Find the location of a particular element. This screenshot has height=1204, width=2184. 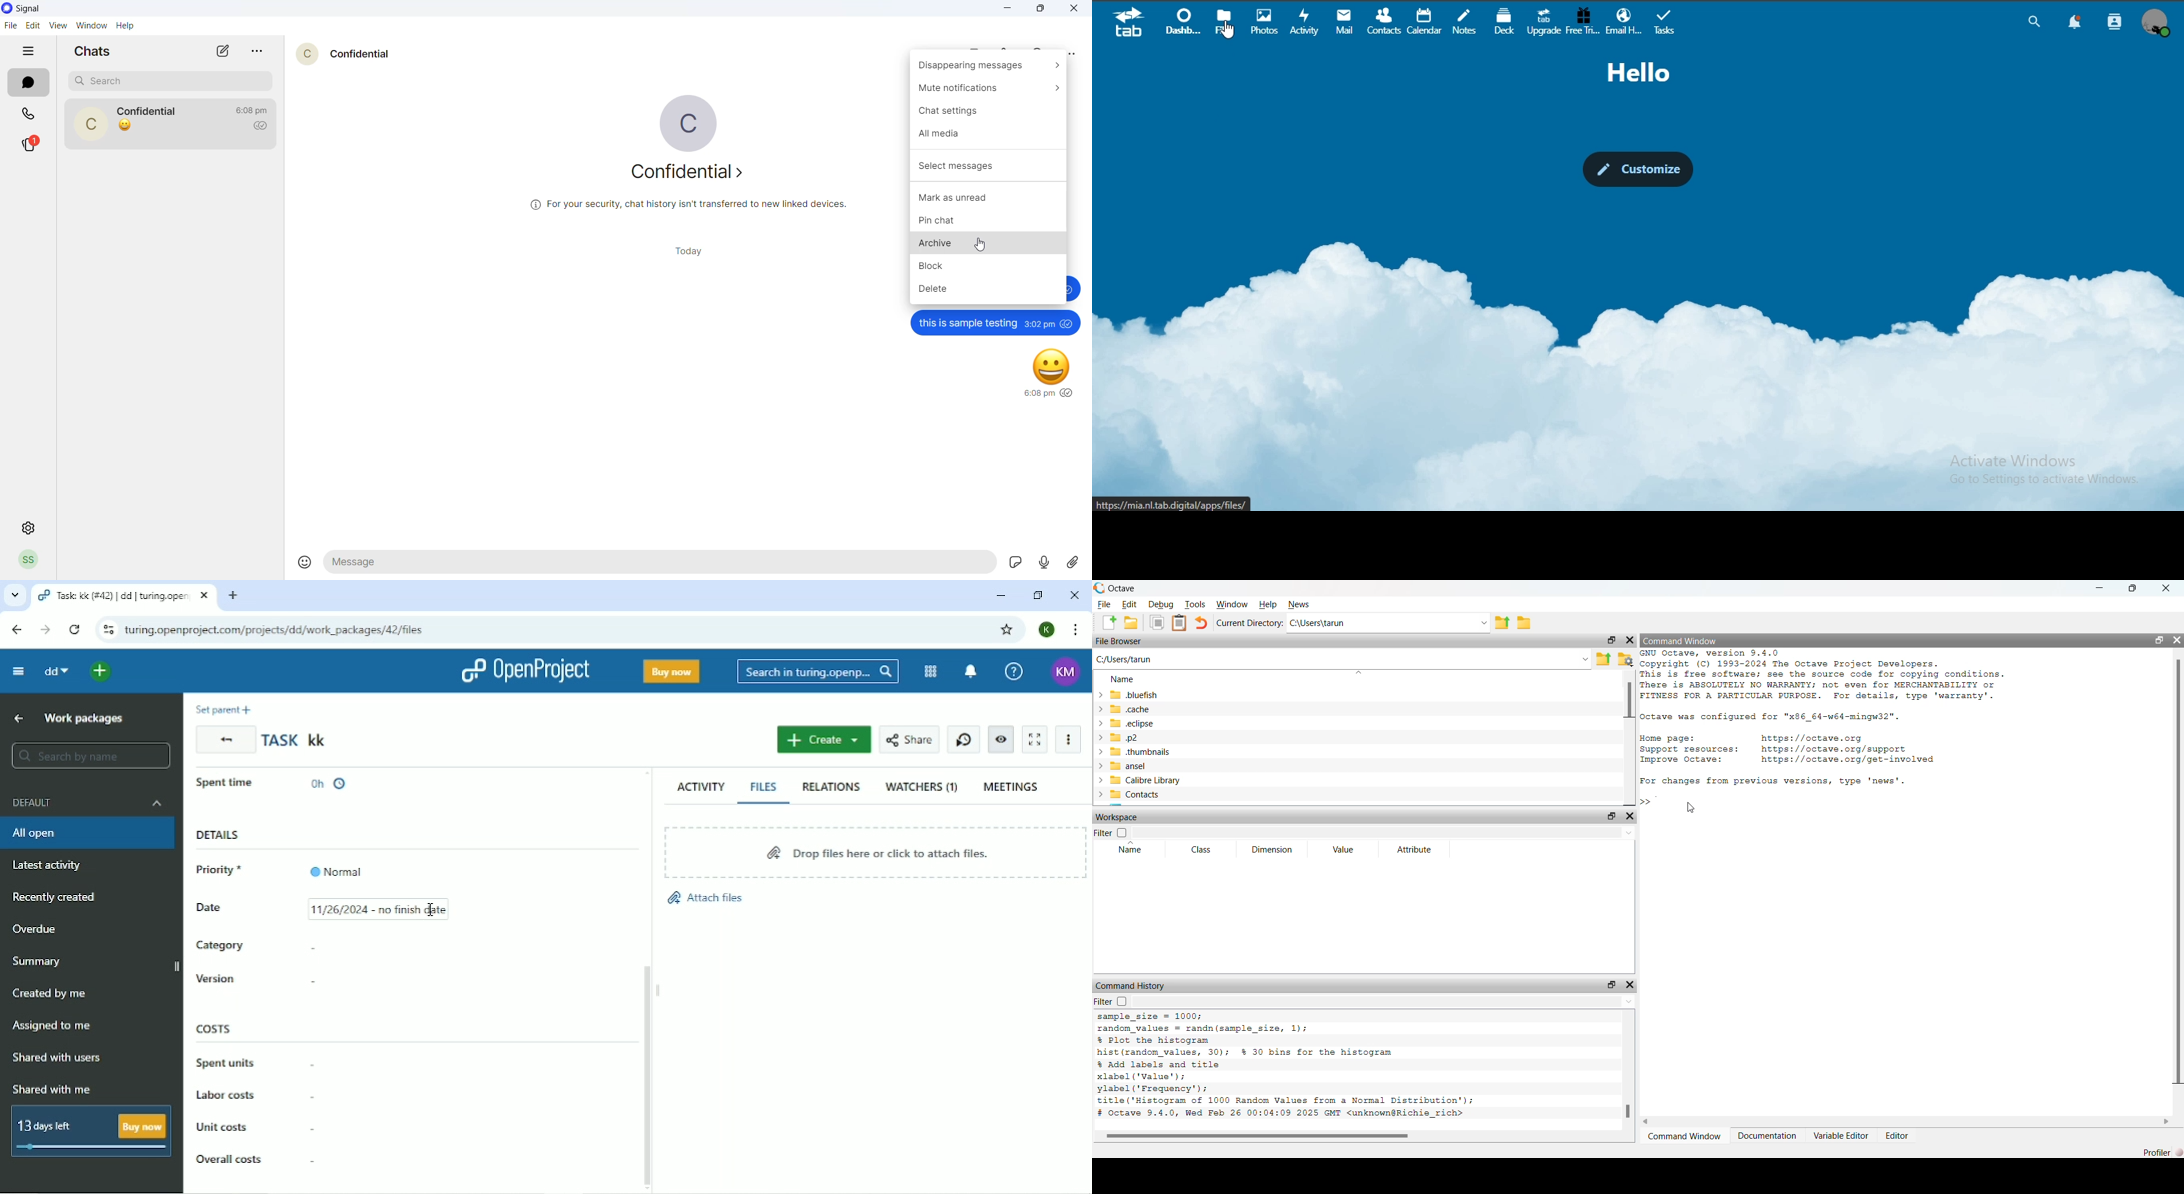

calls is located at coordinates (33, 114).